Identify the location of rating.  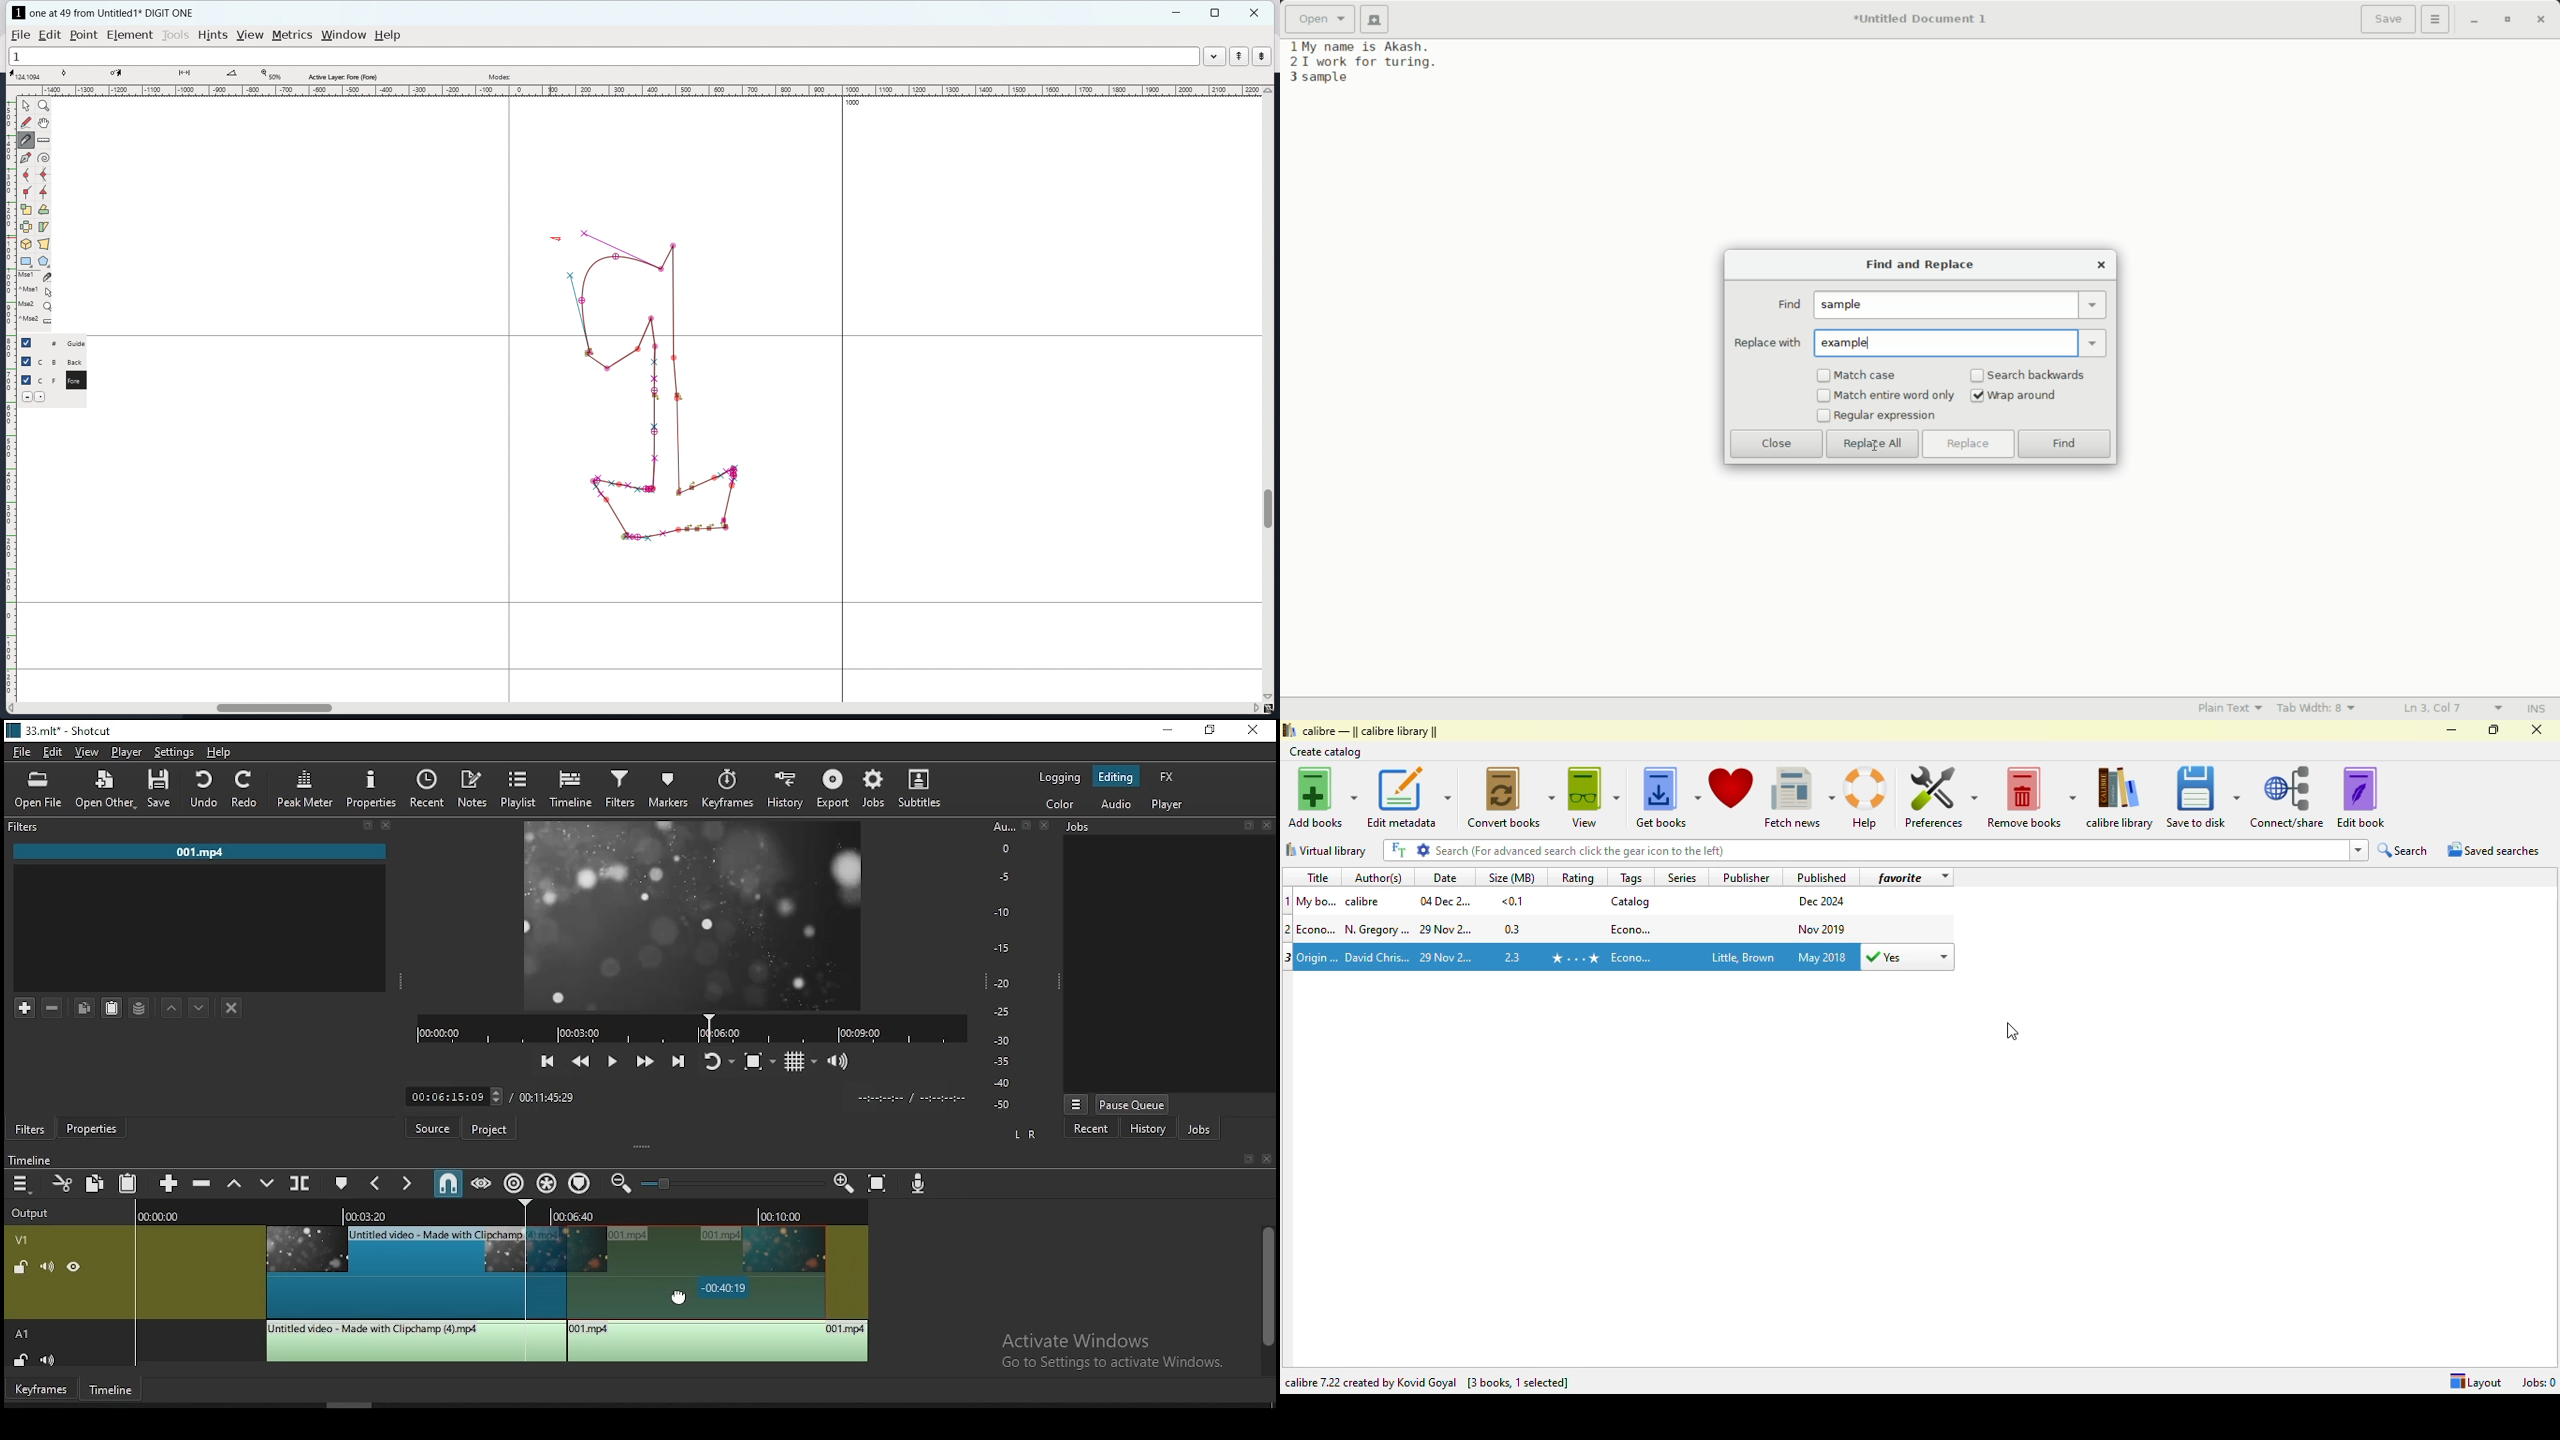
(1577, 877).